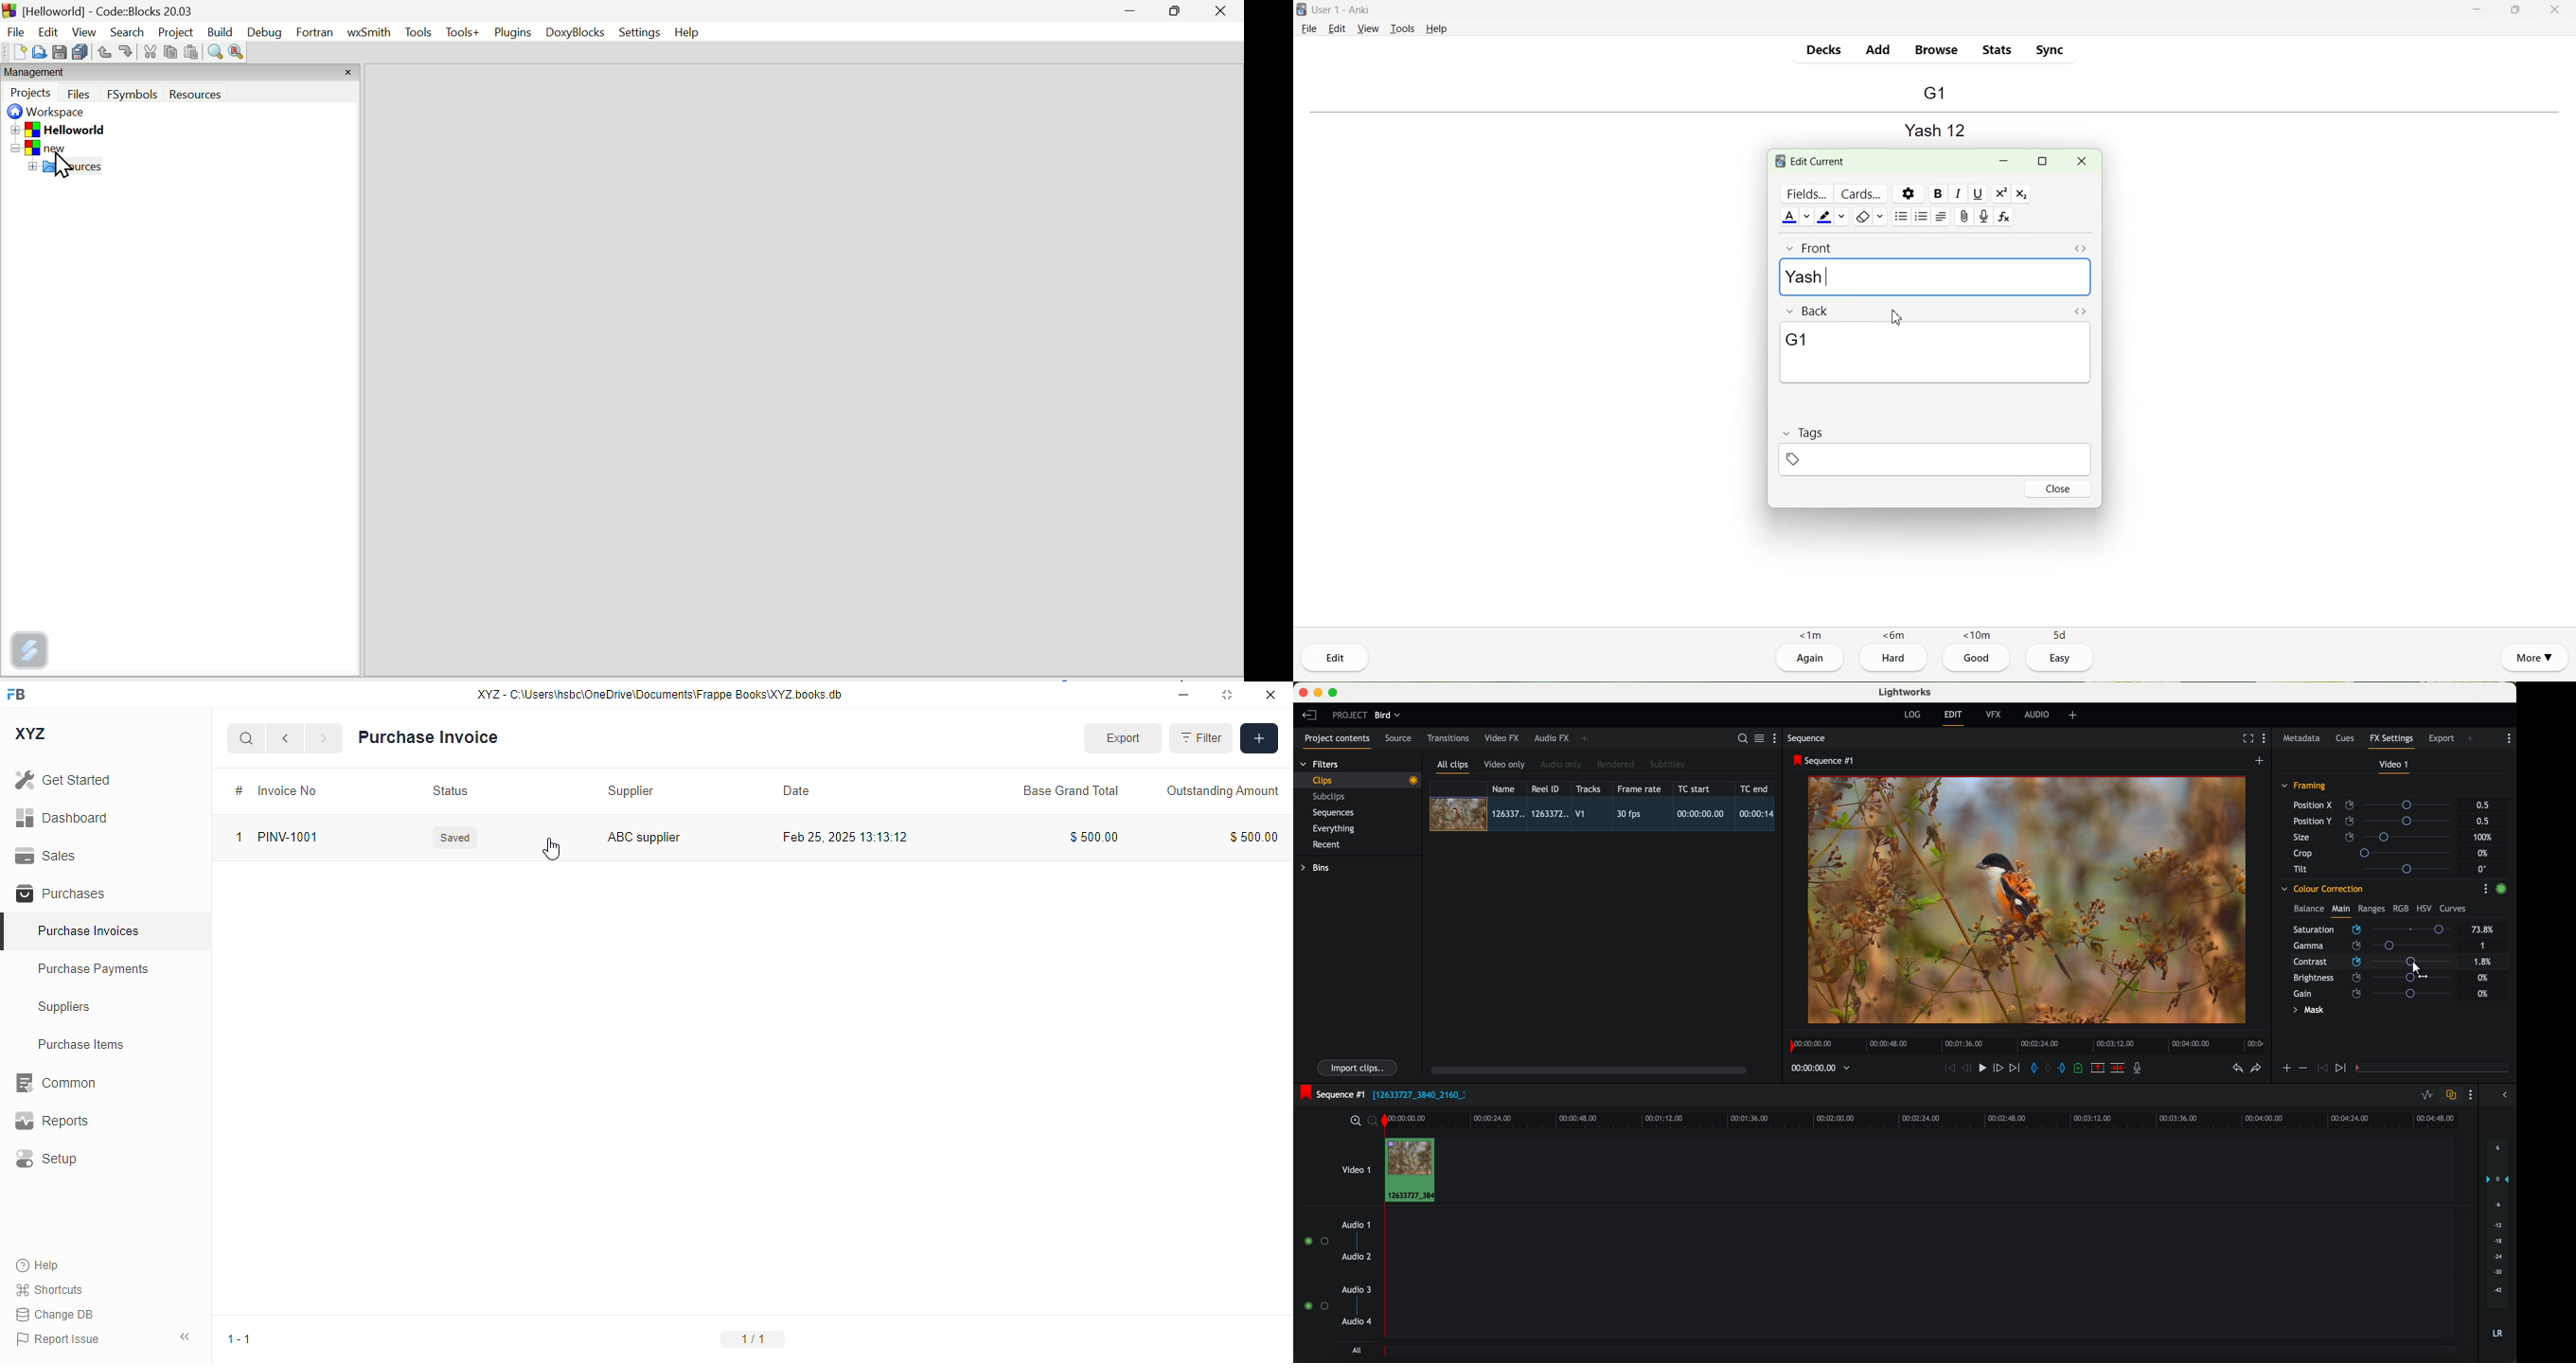  What do you see at coordinates (2368, 947) in the screenshot?
I see `click on saturation` at bounding box center [2368, 947].